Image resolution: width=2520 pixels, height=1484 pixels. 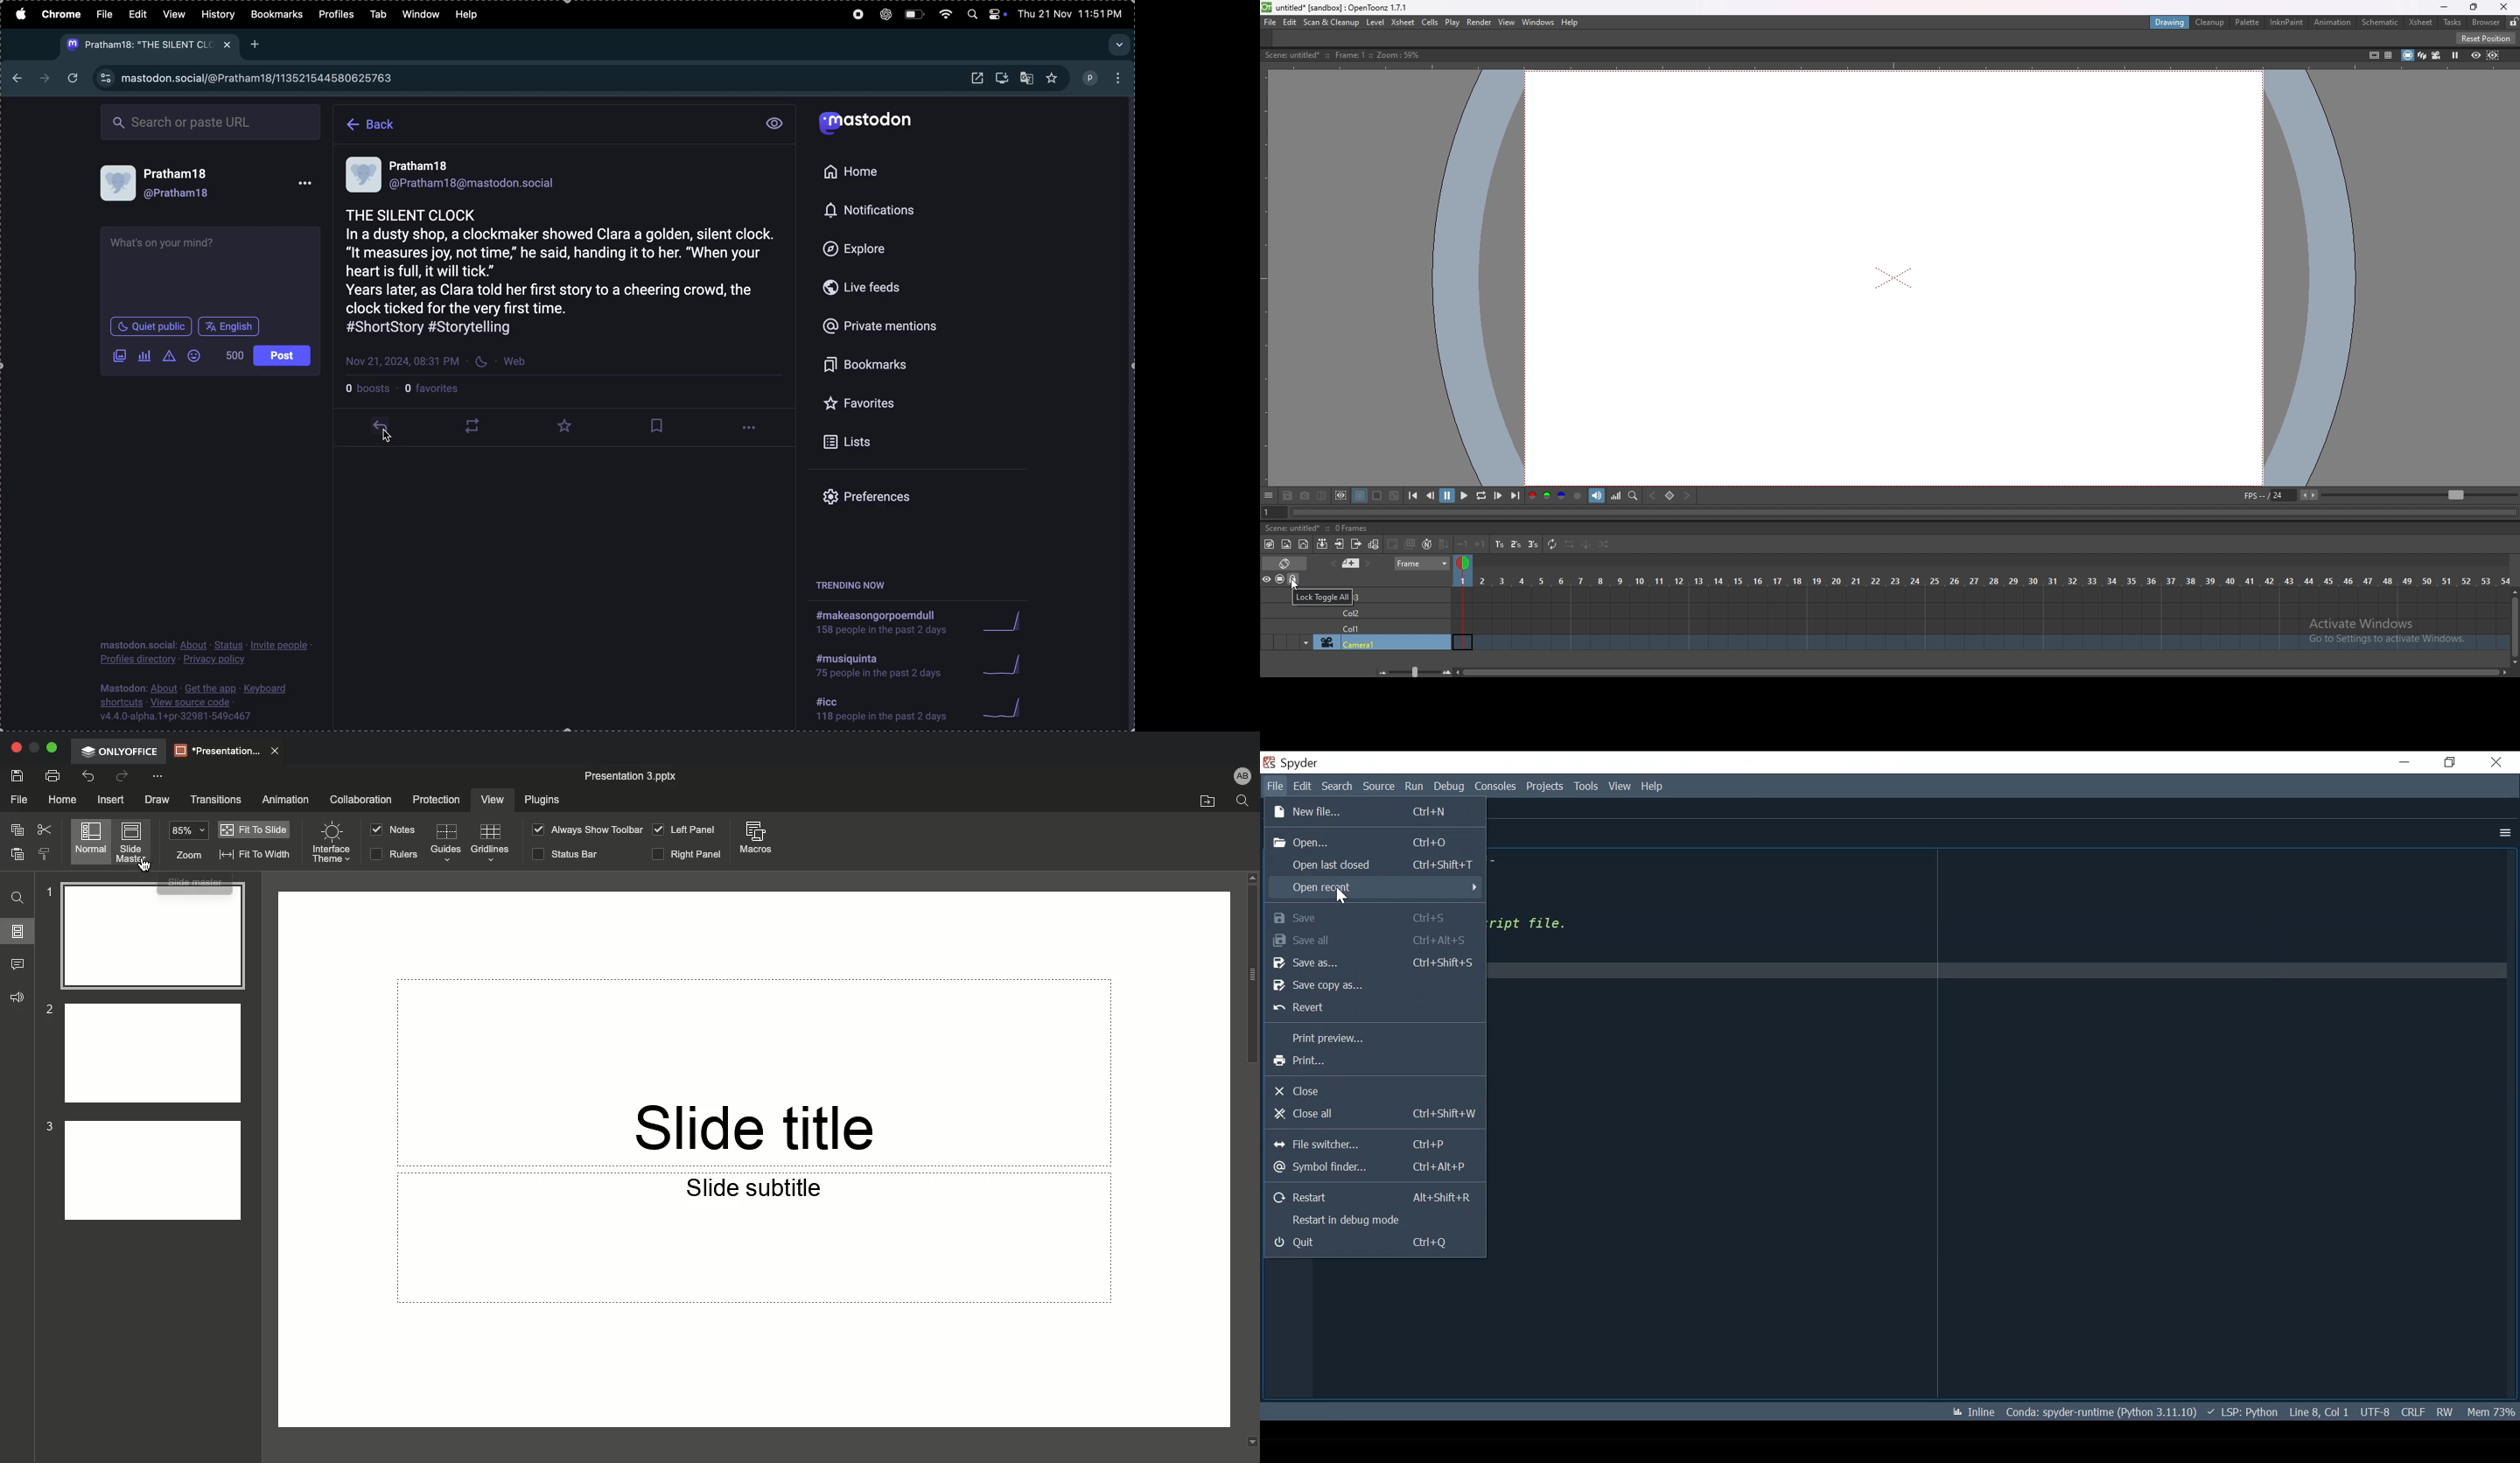 What do you see at coordinates (394, 856) in the screenshot?
I see `RULERS` at bounding box center [394, 856].